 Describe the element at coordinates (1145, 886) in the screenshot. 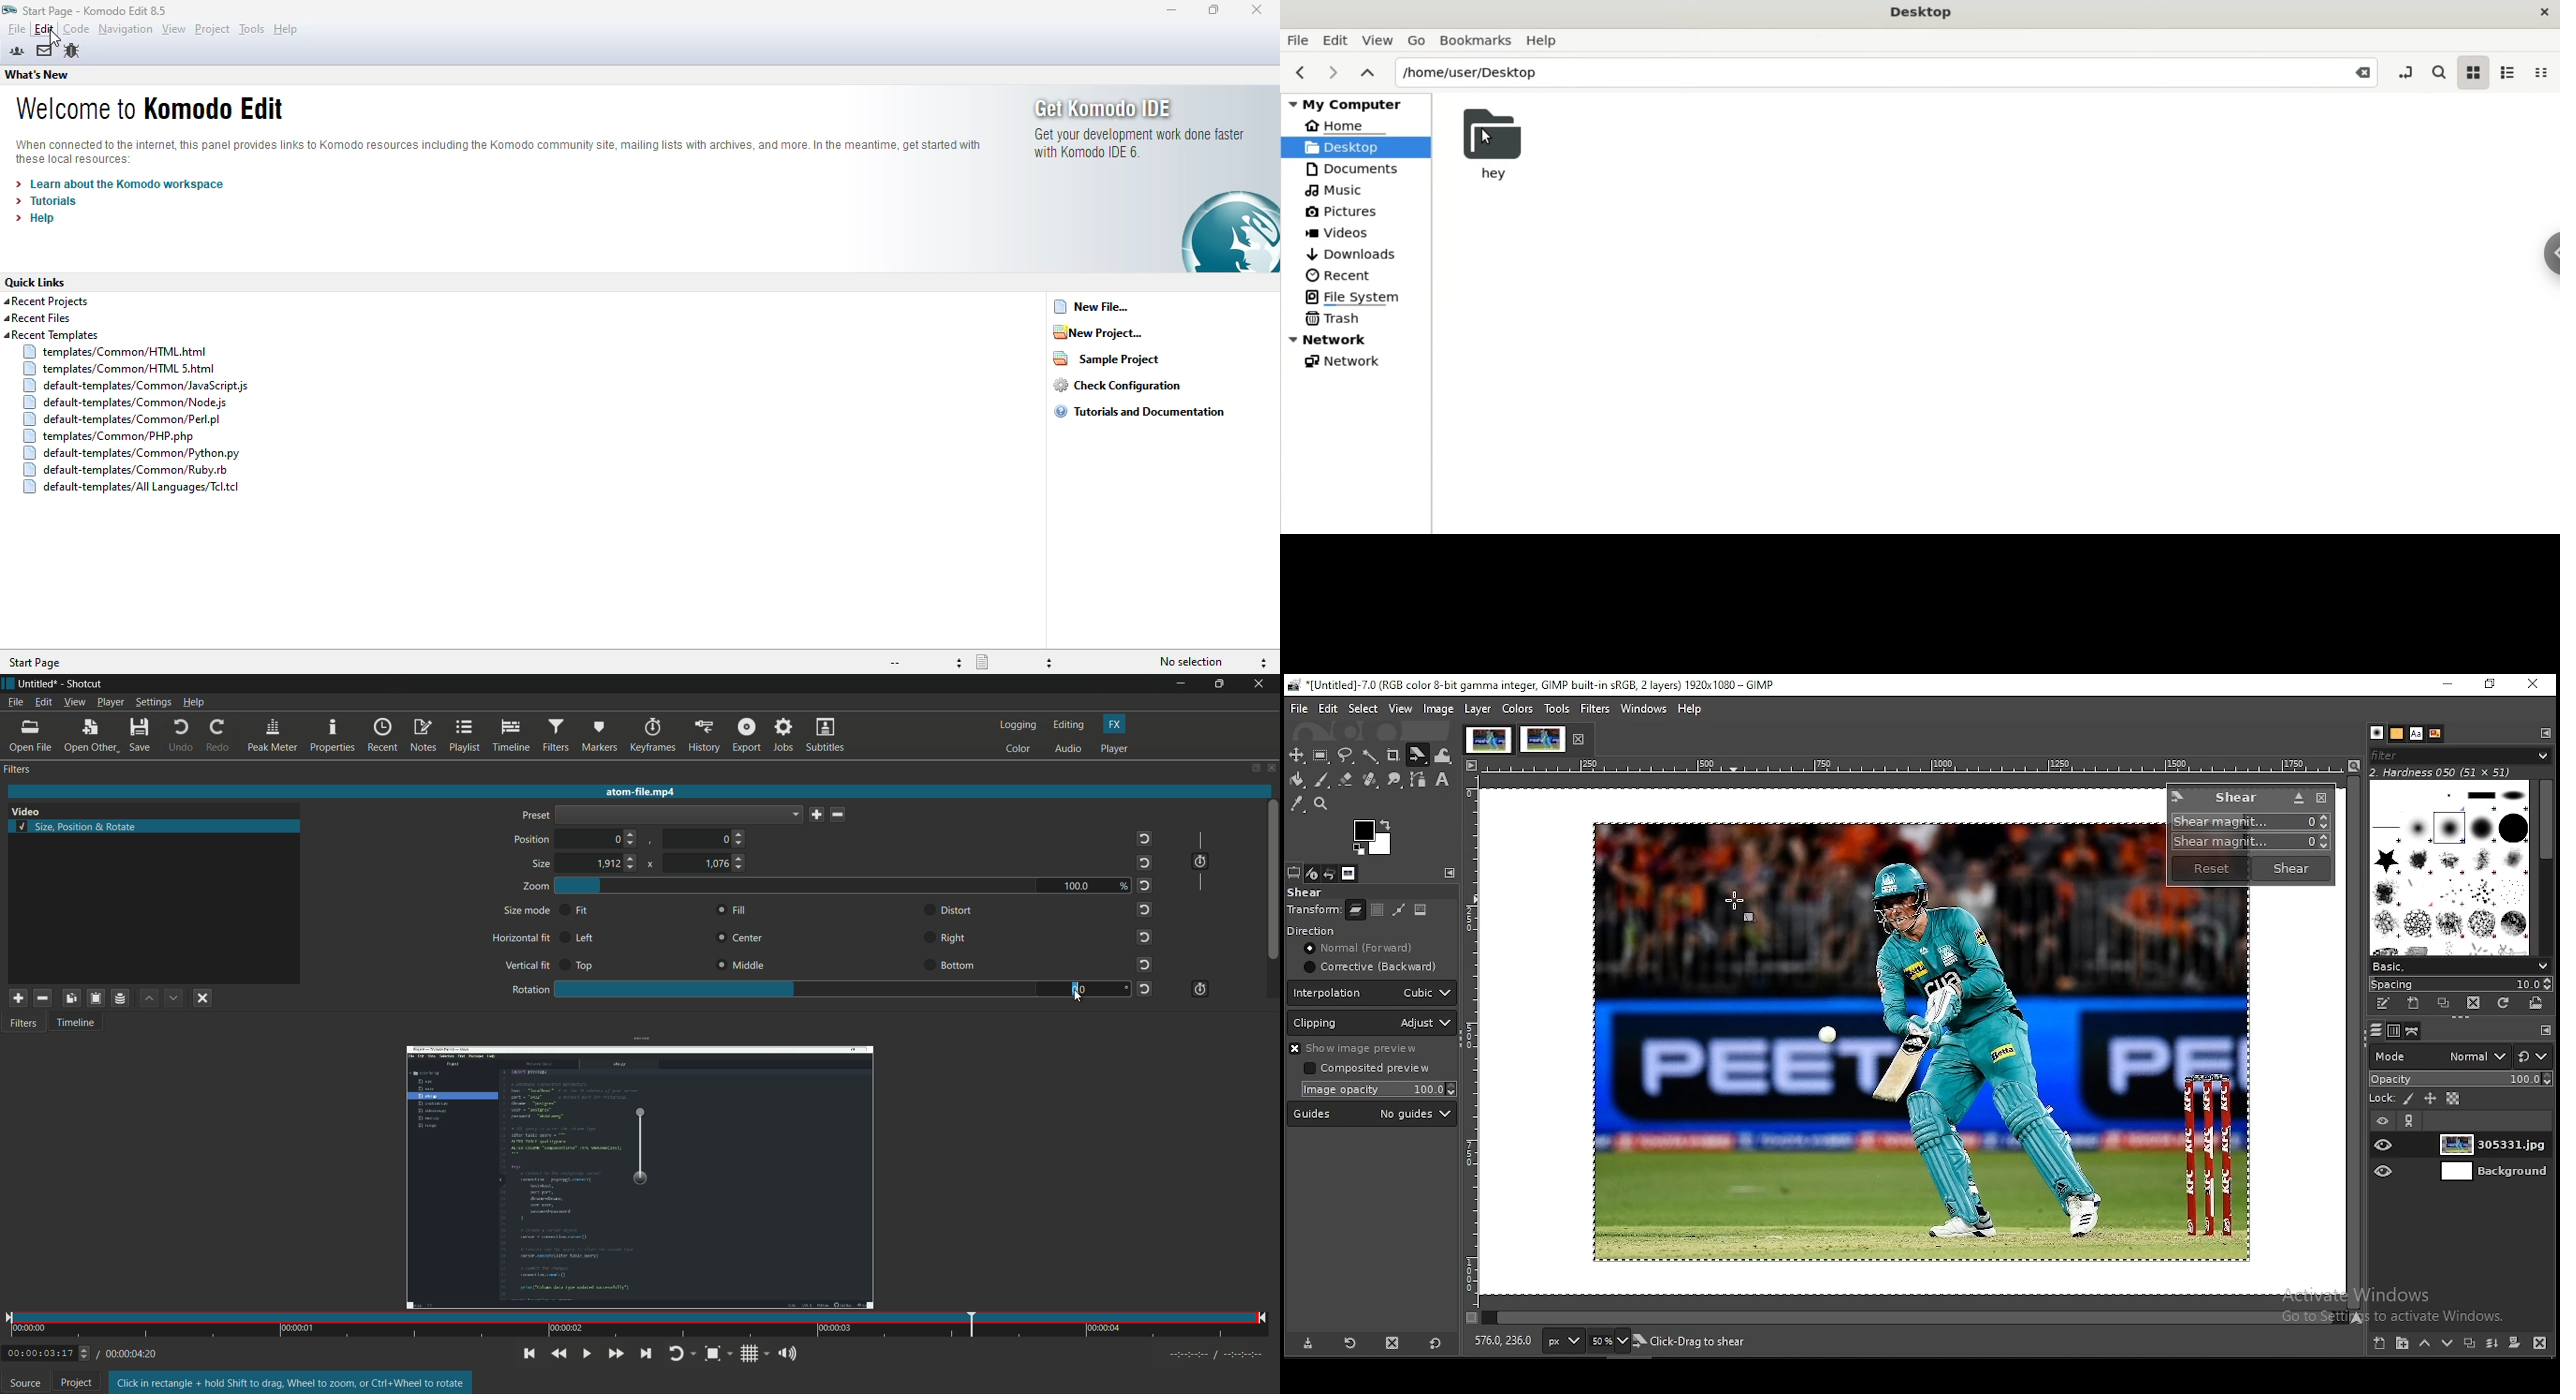

I see `reset to default` at that location.